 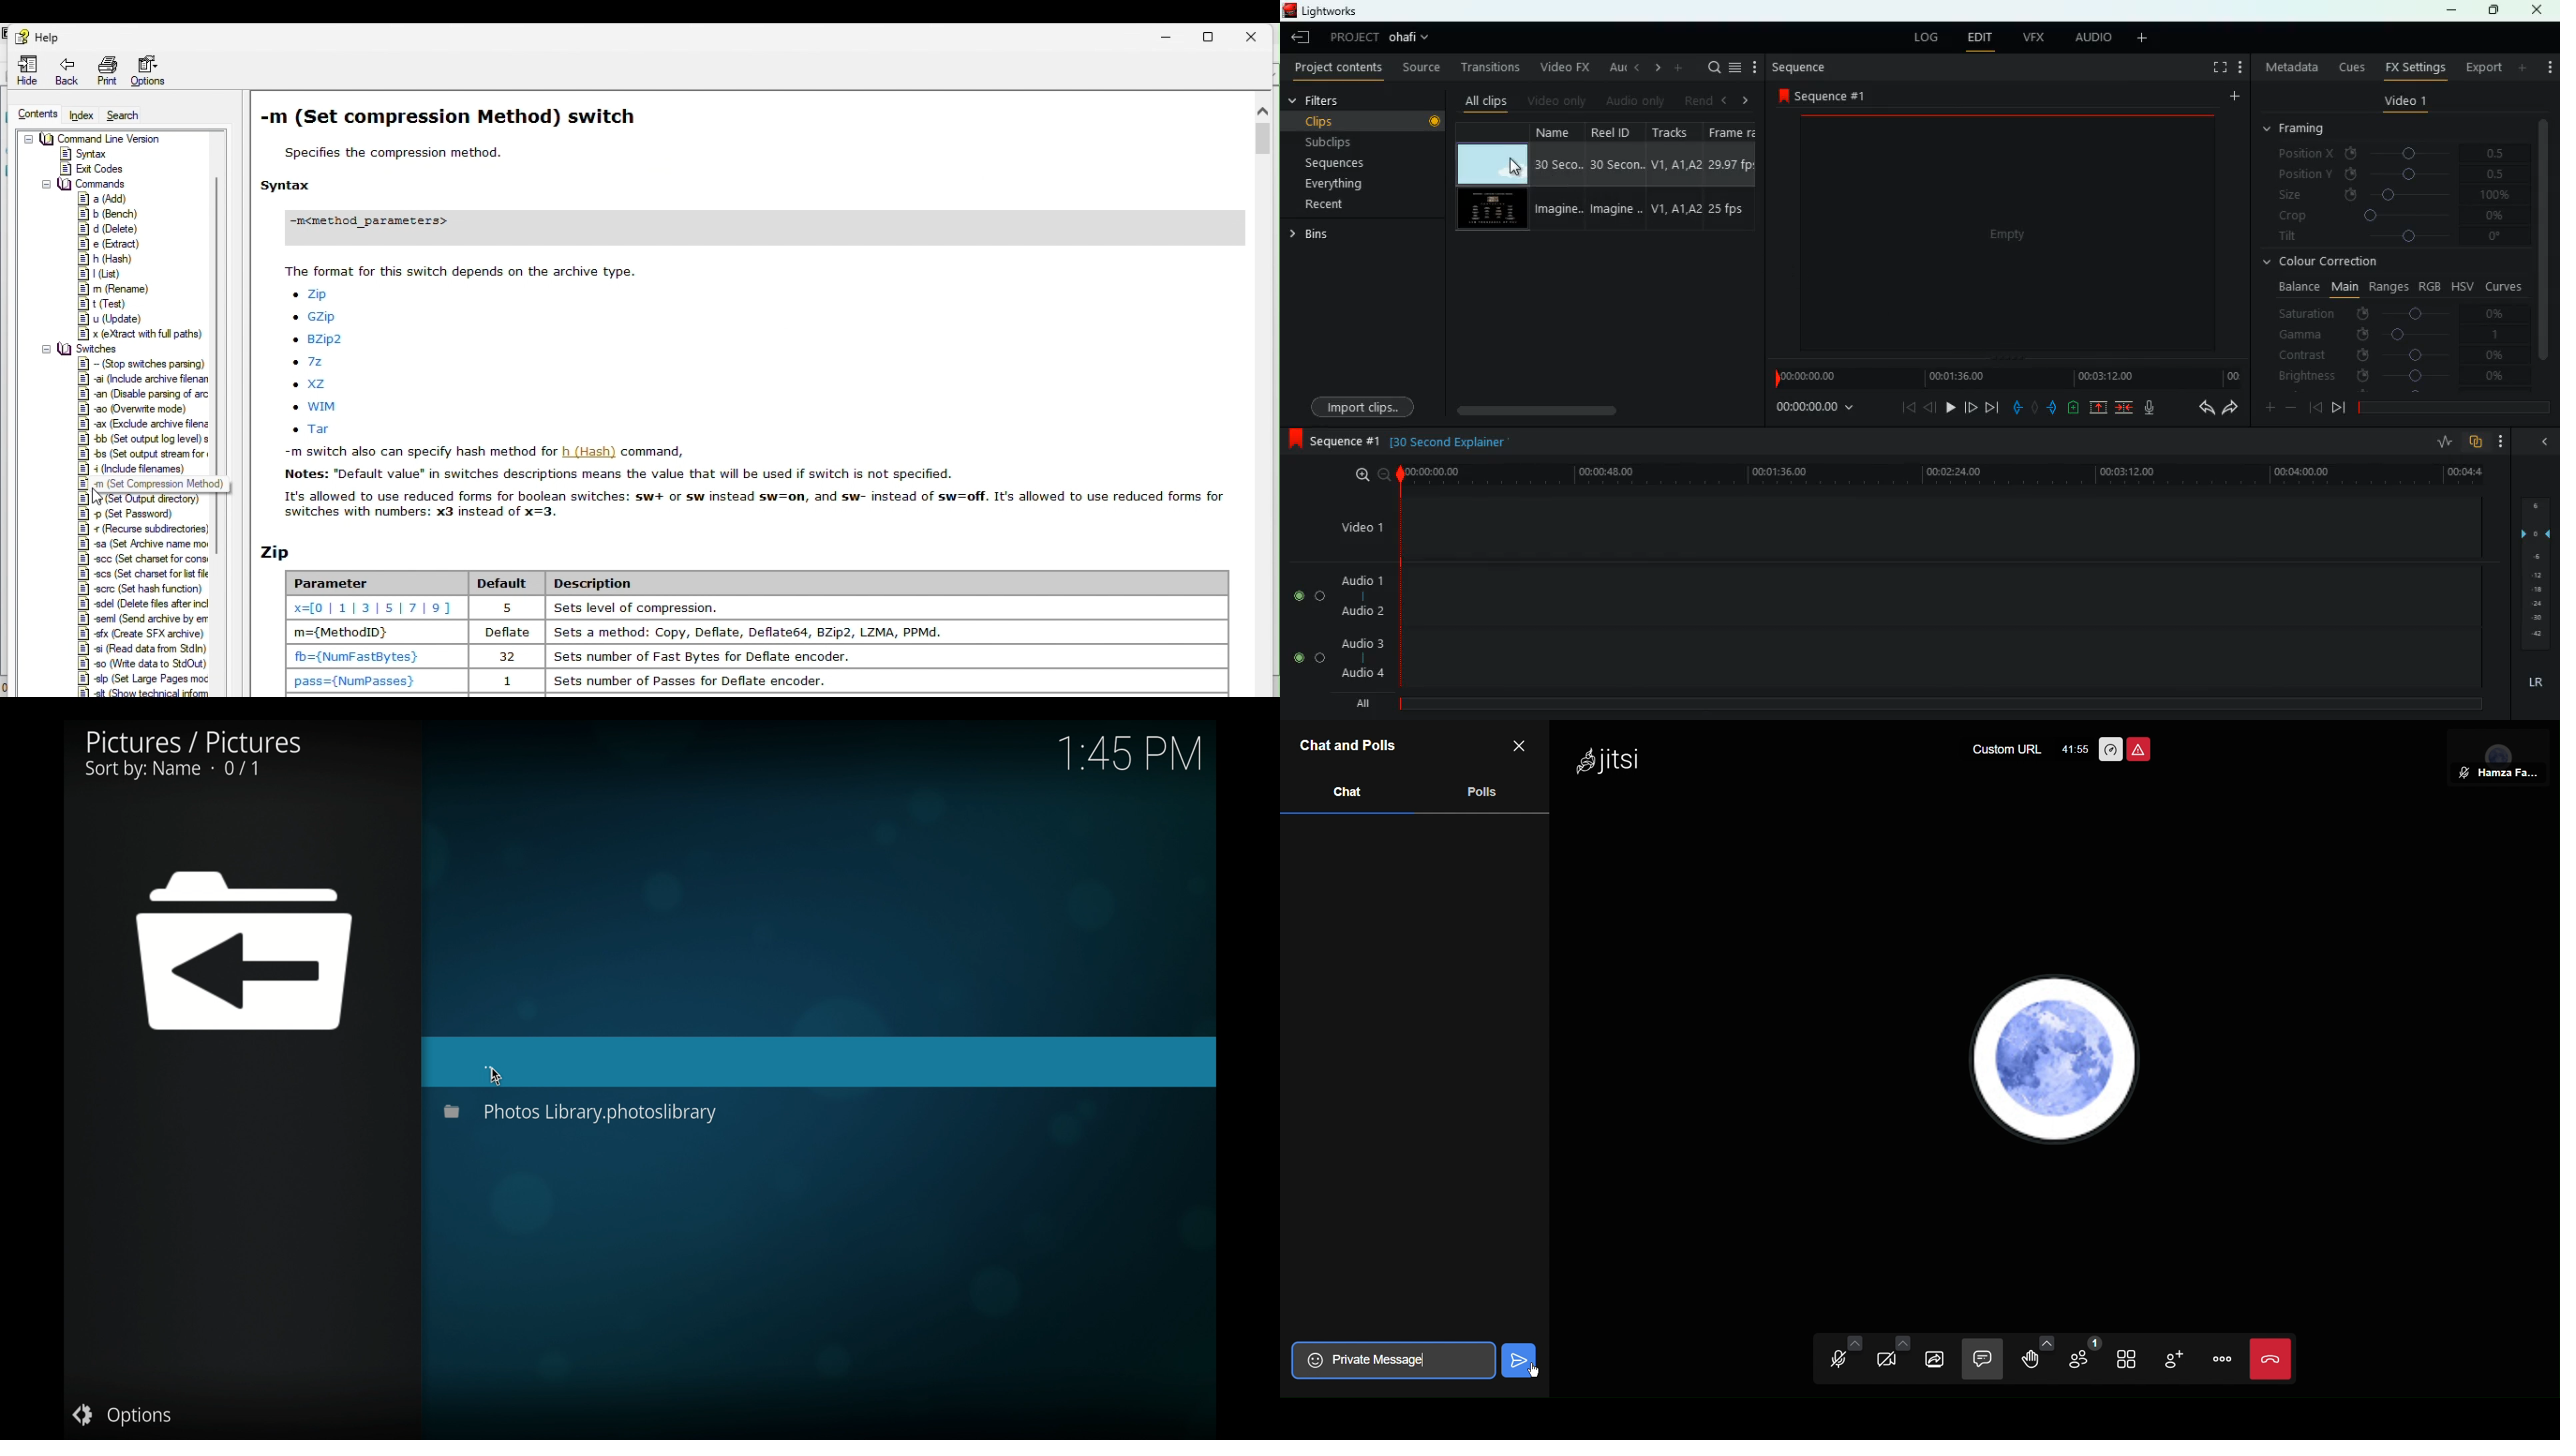 What do you see at coordinates (2292, 67) in the screenshot?
I see `metadata` at bounding box center [2292, 67].